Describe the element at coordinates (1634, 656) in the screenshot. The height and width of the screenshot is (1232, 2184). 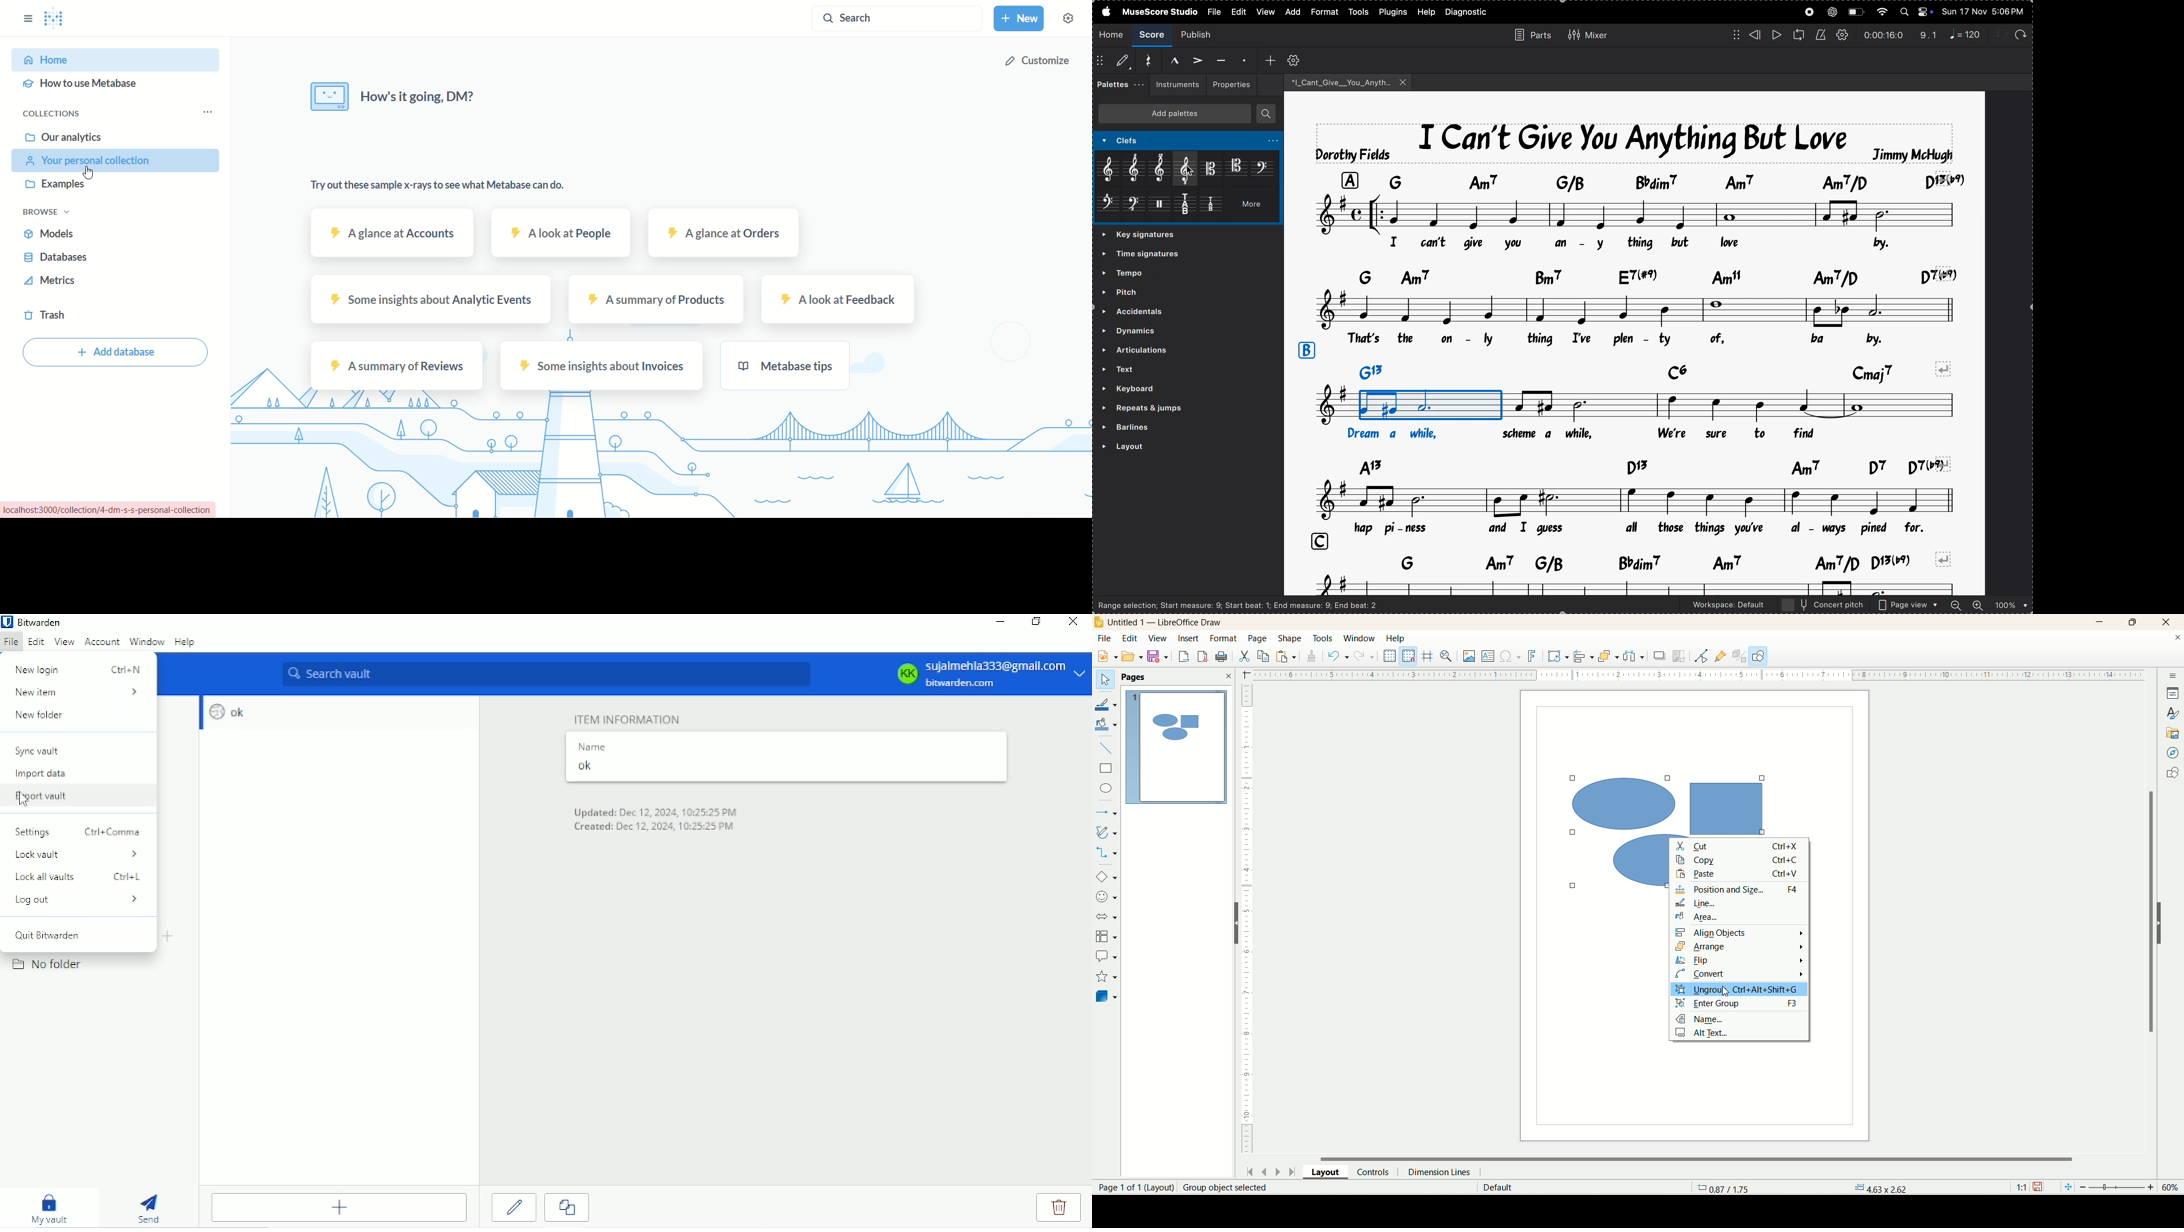
I see `select atleast three object to distribute` at that location.